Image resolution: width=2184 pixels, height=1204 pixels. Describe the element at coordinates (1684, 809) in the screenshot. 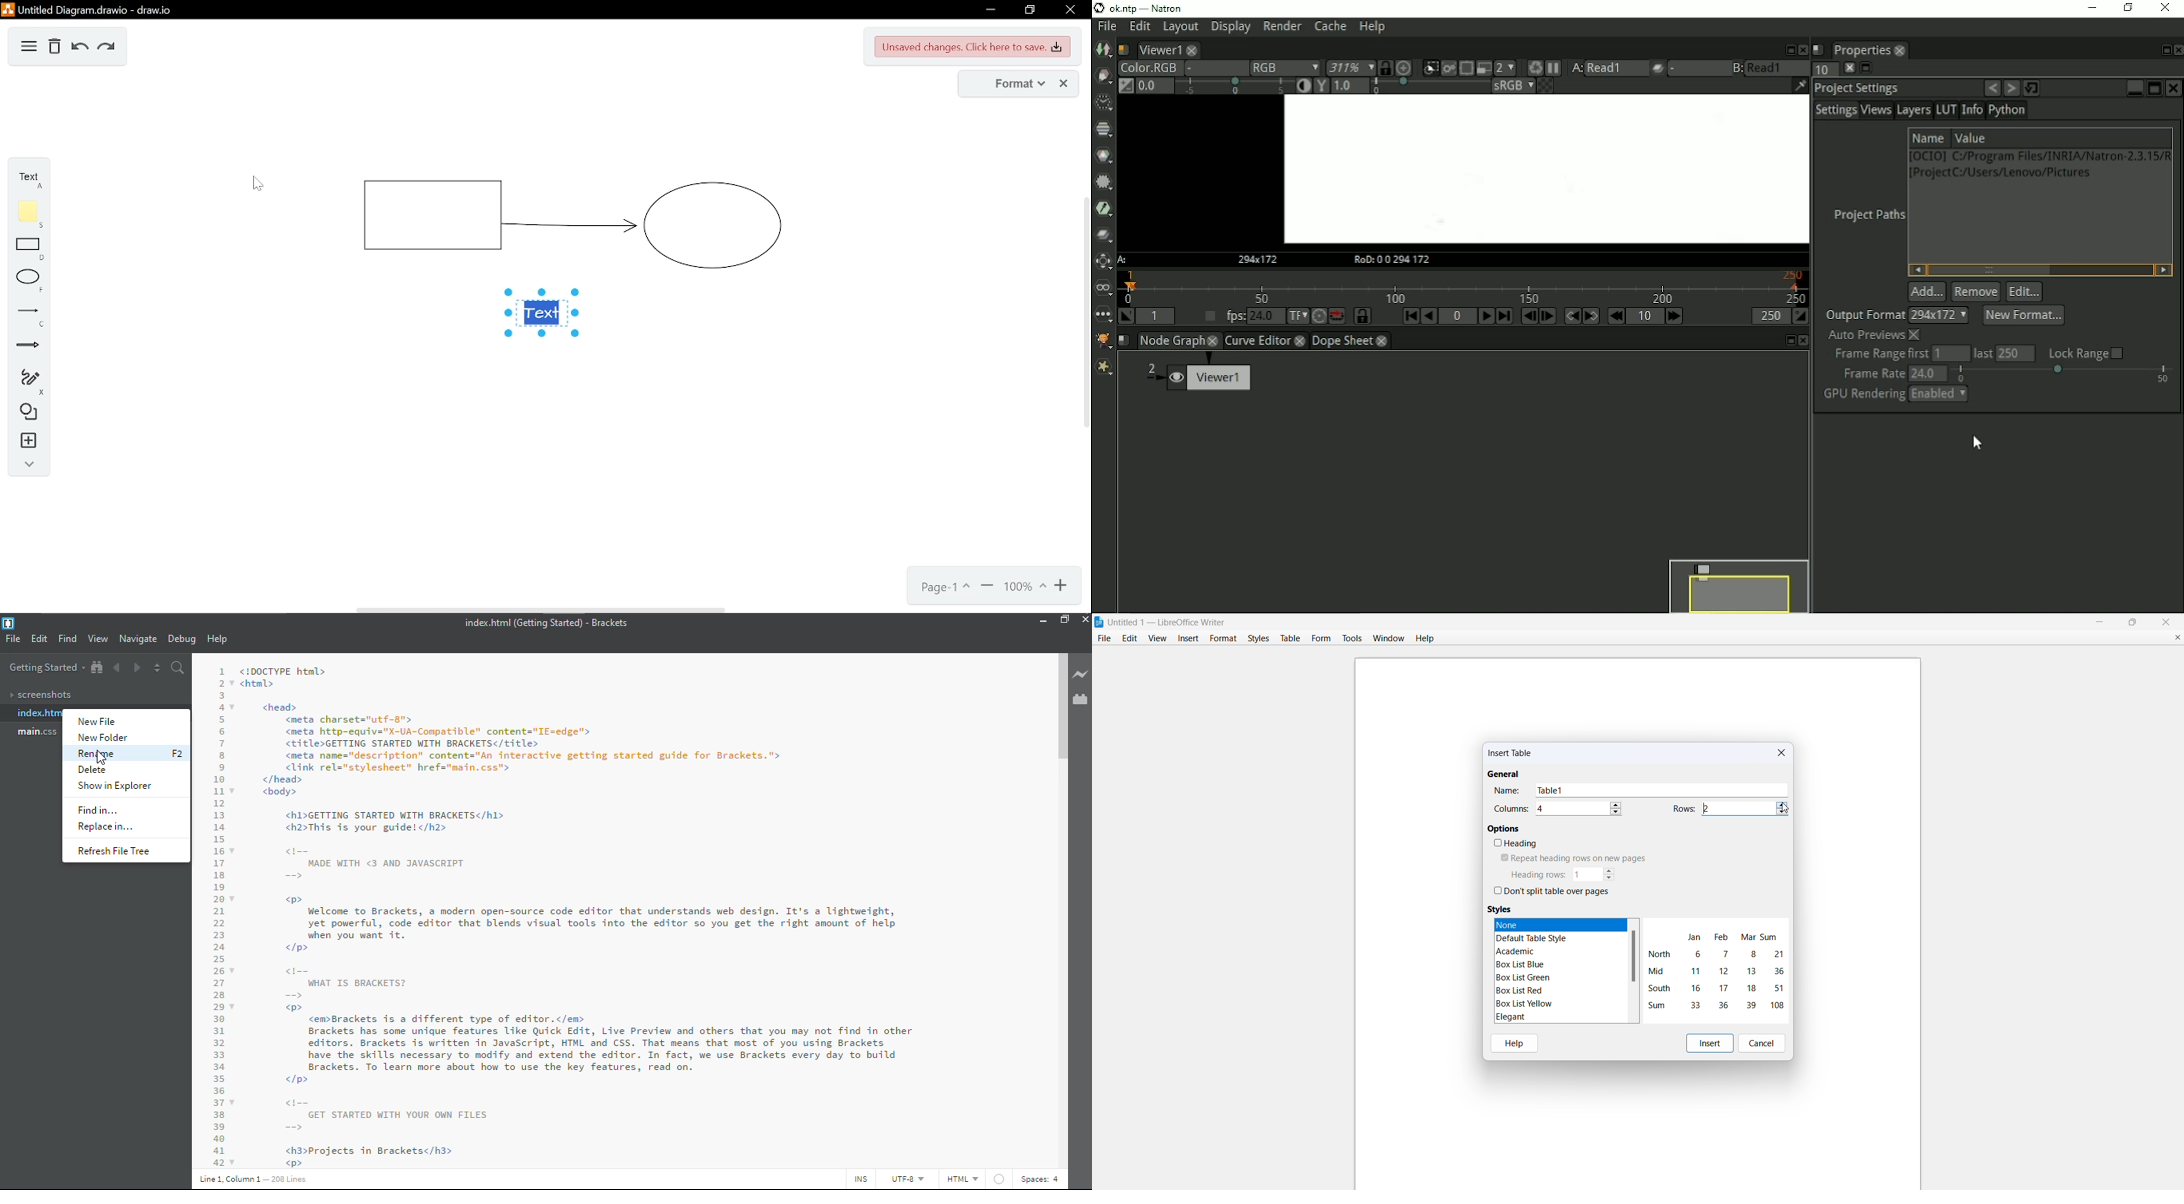

I see `rows` at that location.